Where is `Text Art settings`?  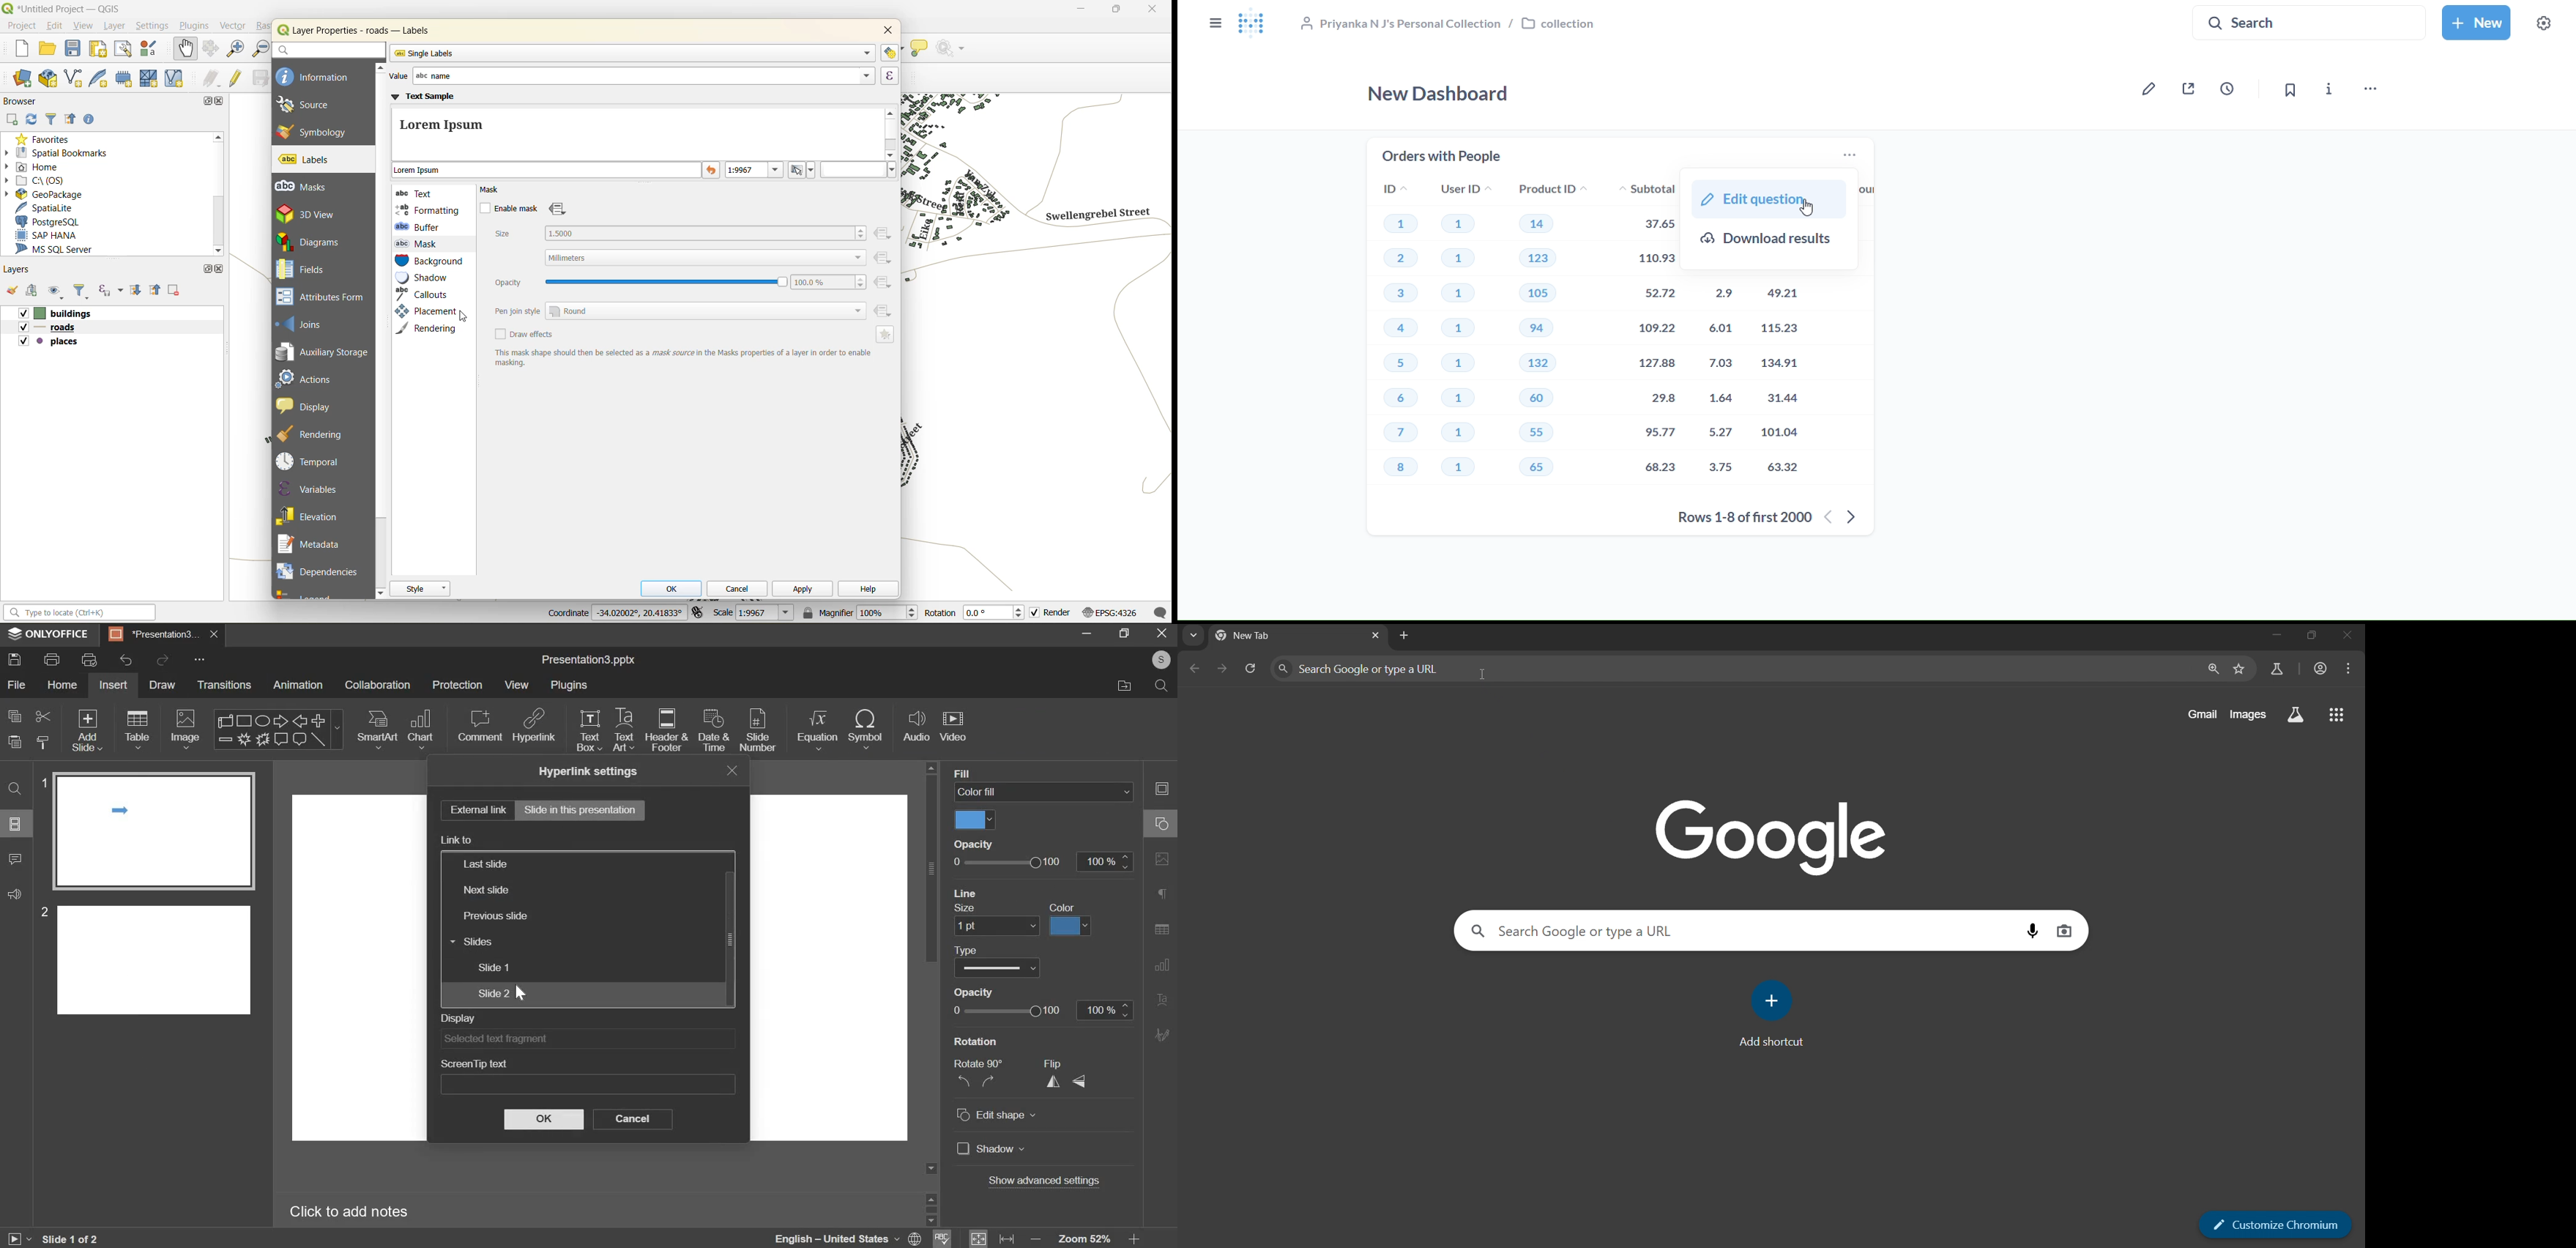 Text Art settings is located at coordinates (1162, 1000).